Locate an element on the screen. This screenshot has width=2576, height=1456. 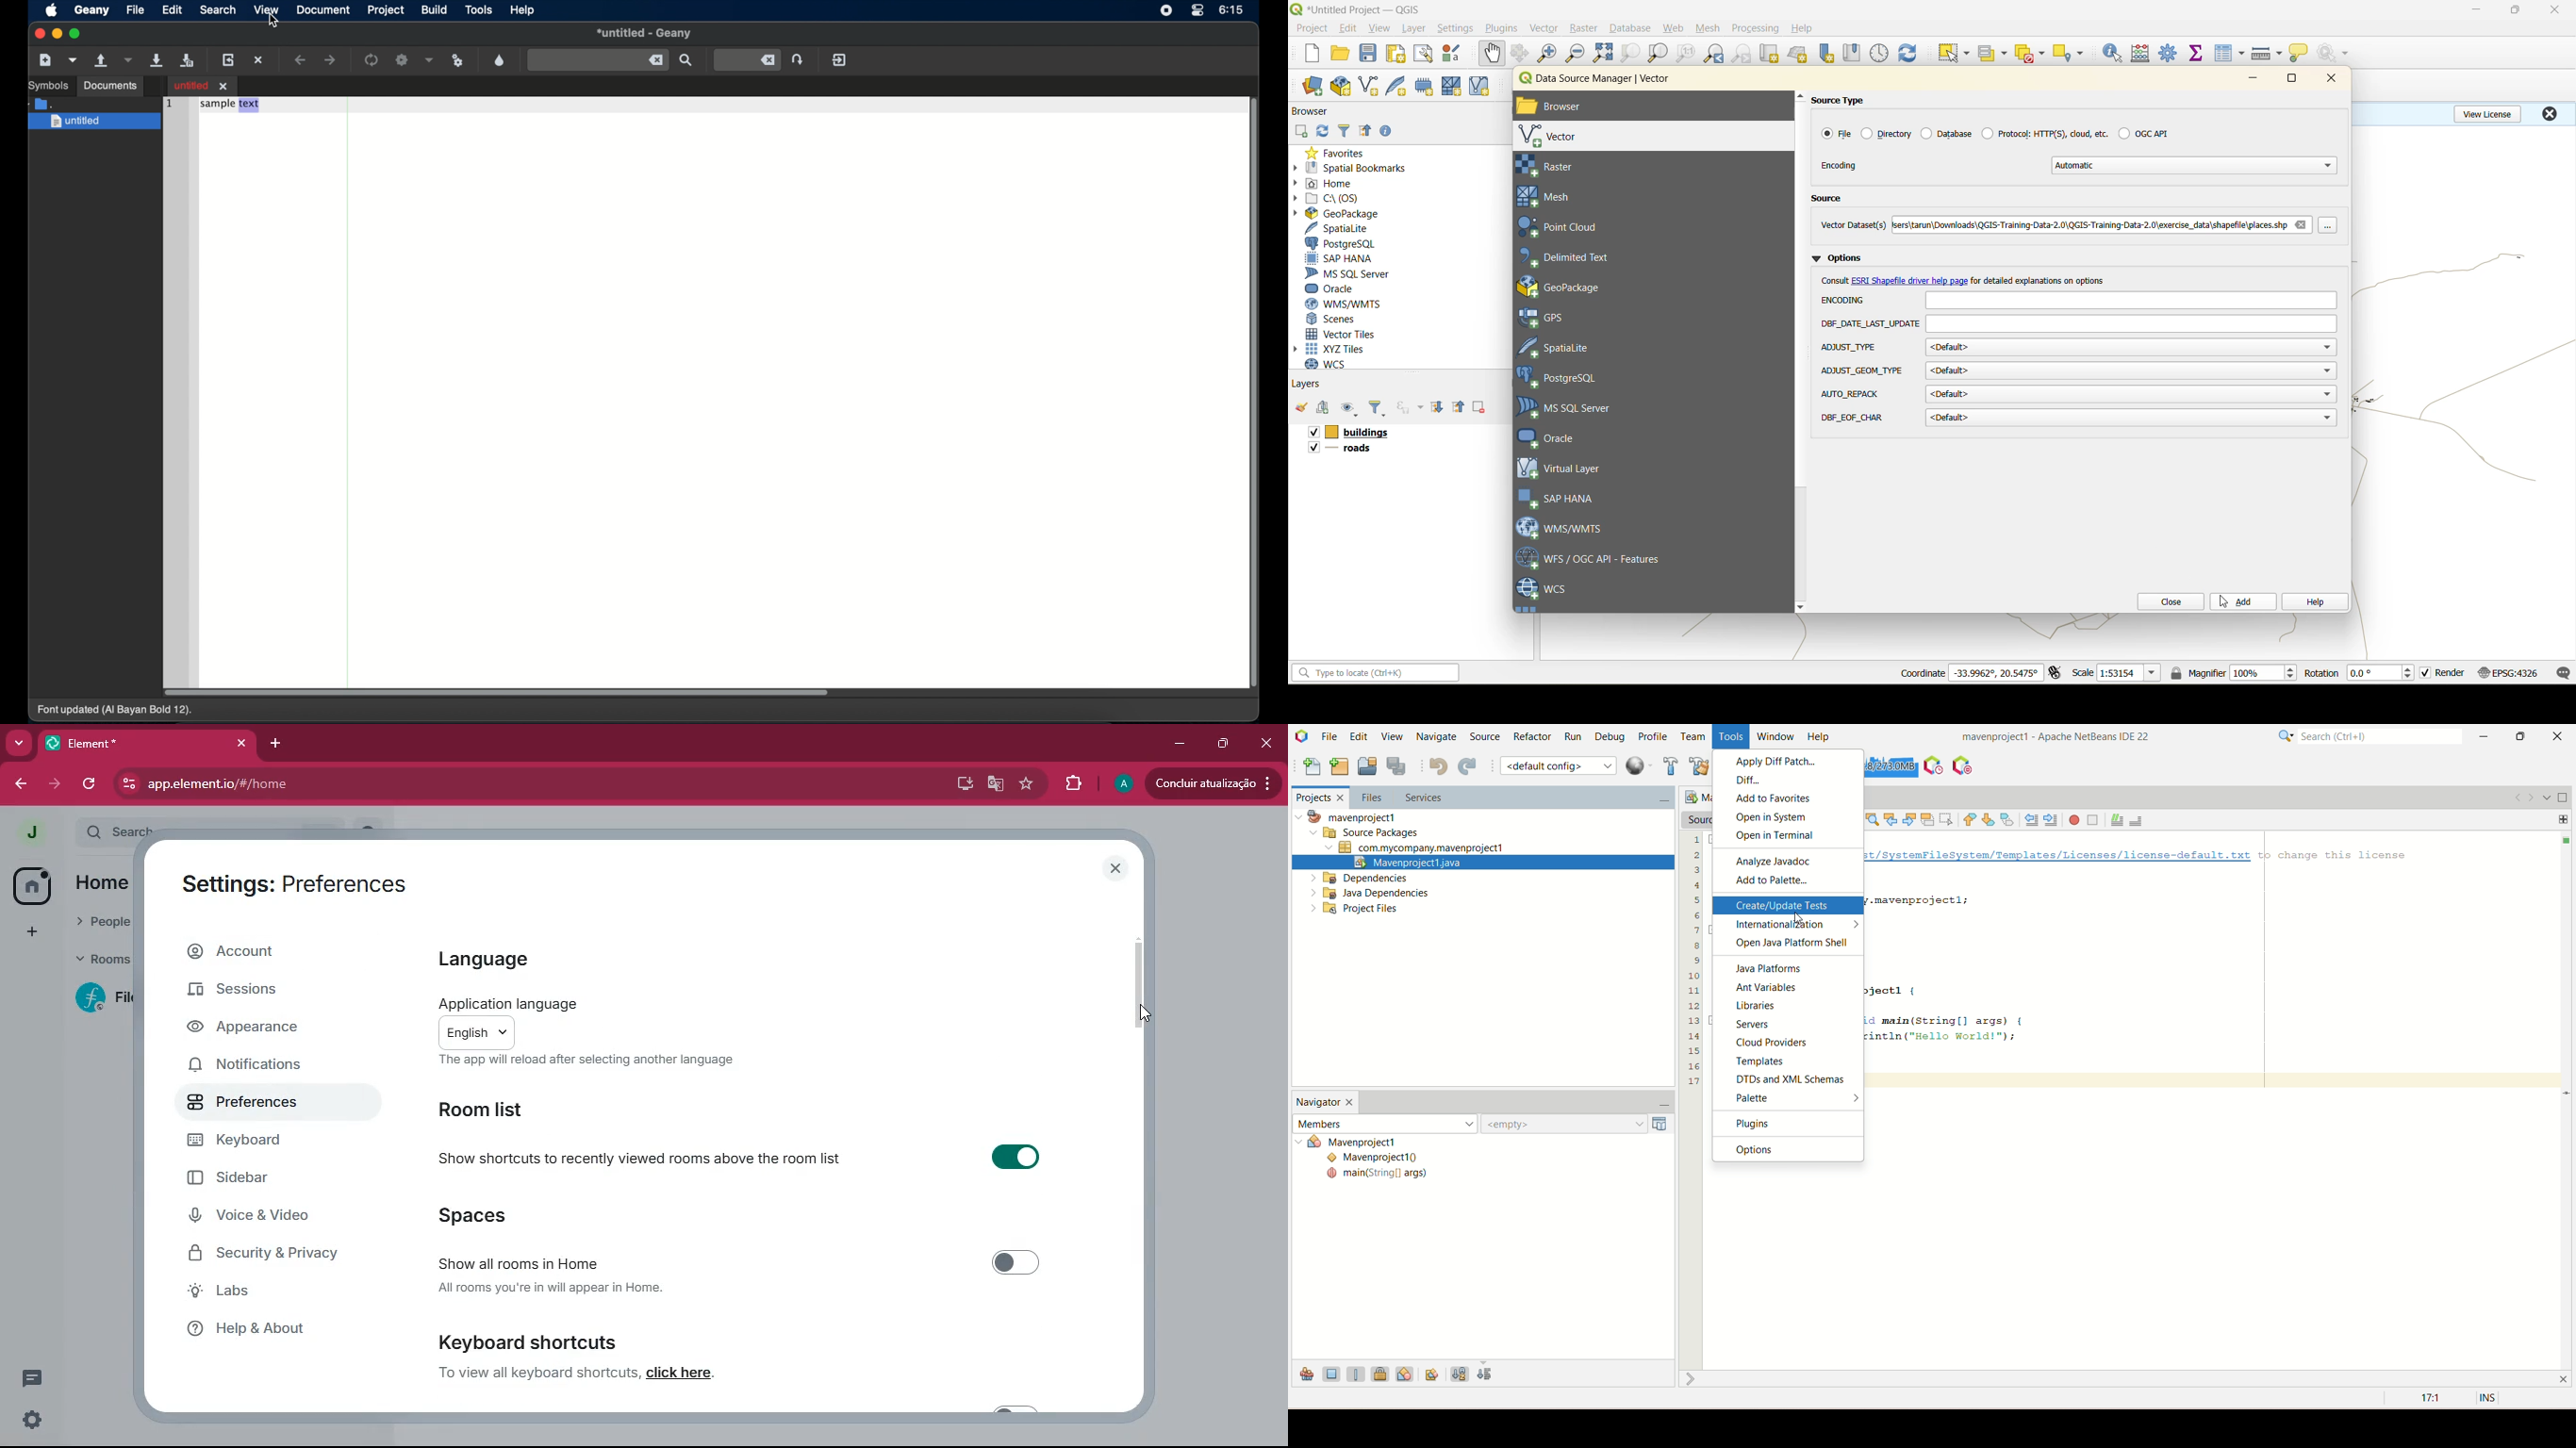
show all rooms in home is located at coordinates (517, 1263).